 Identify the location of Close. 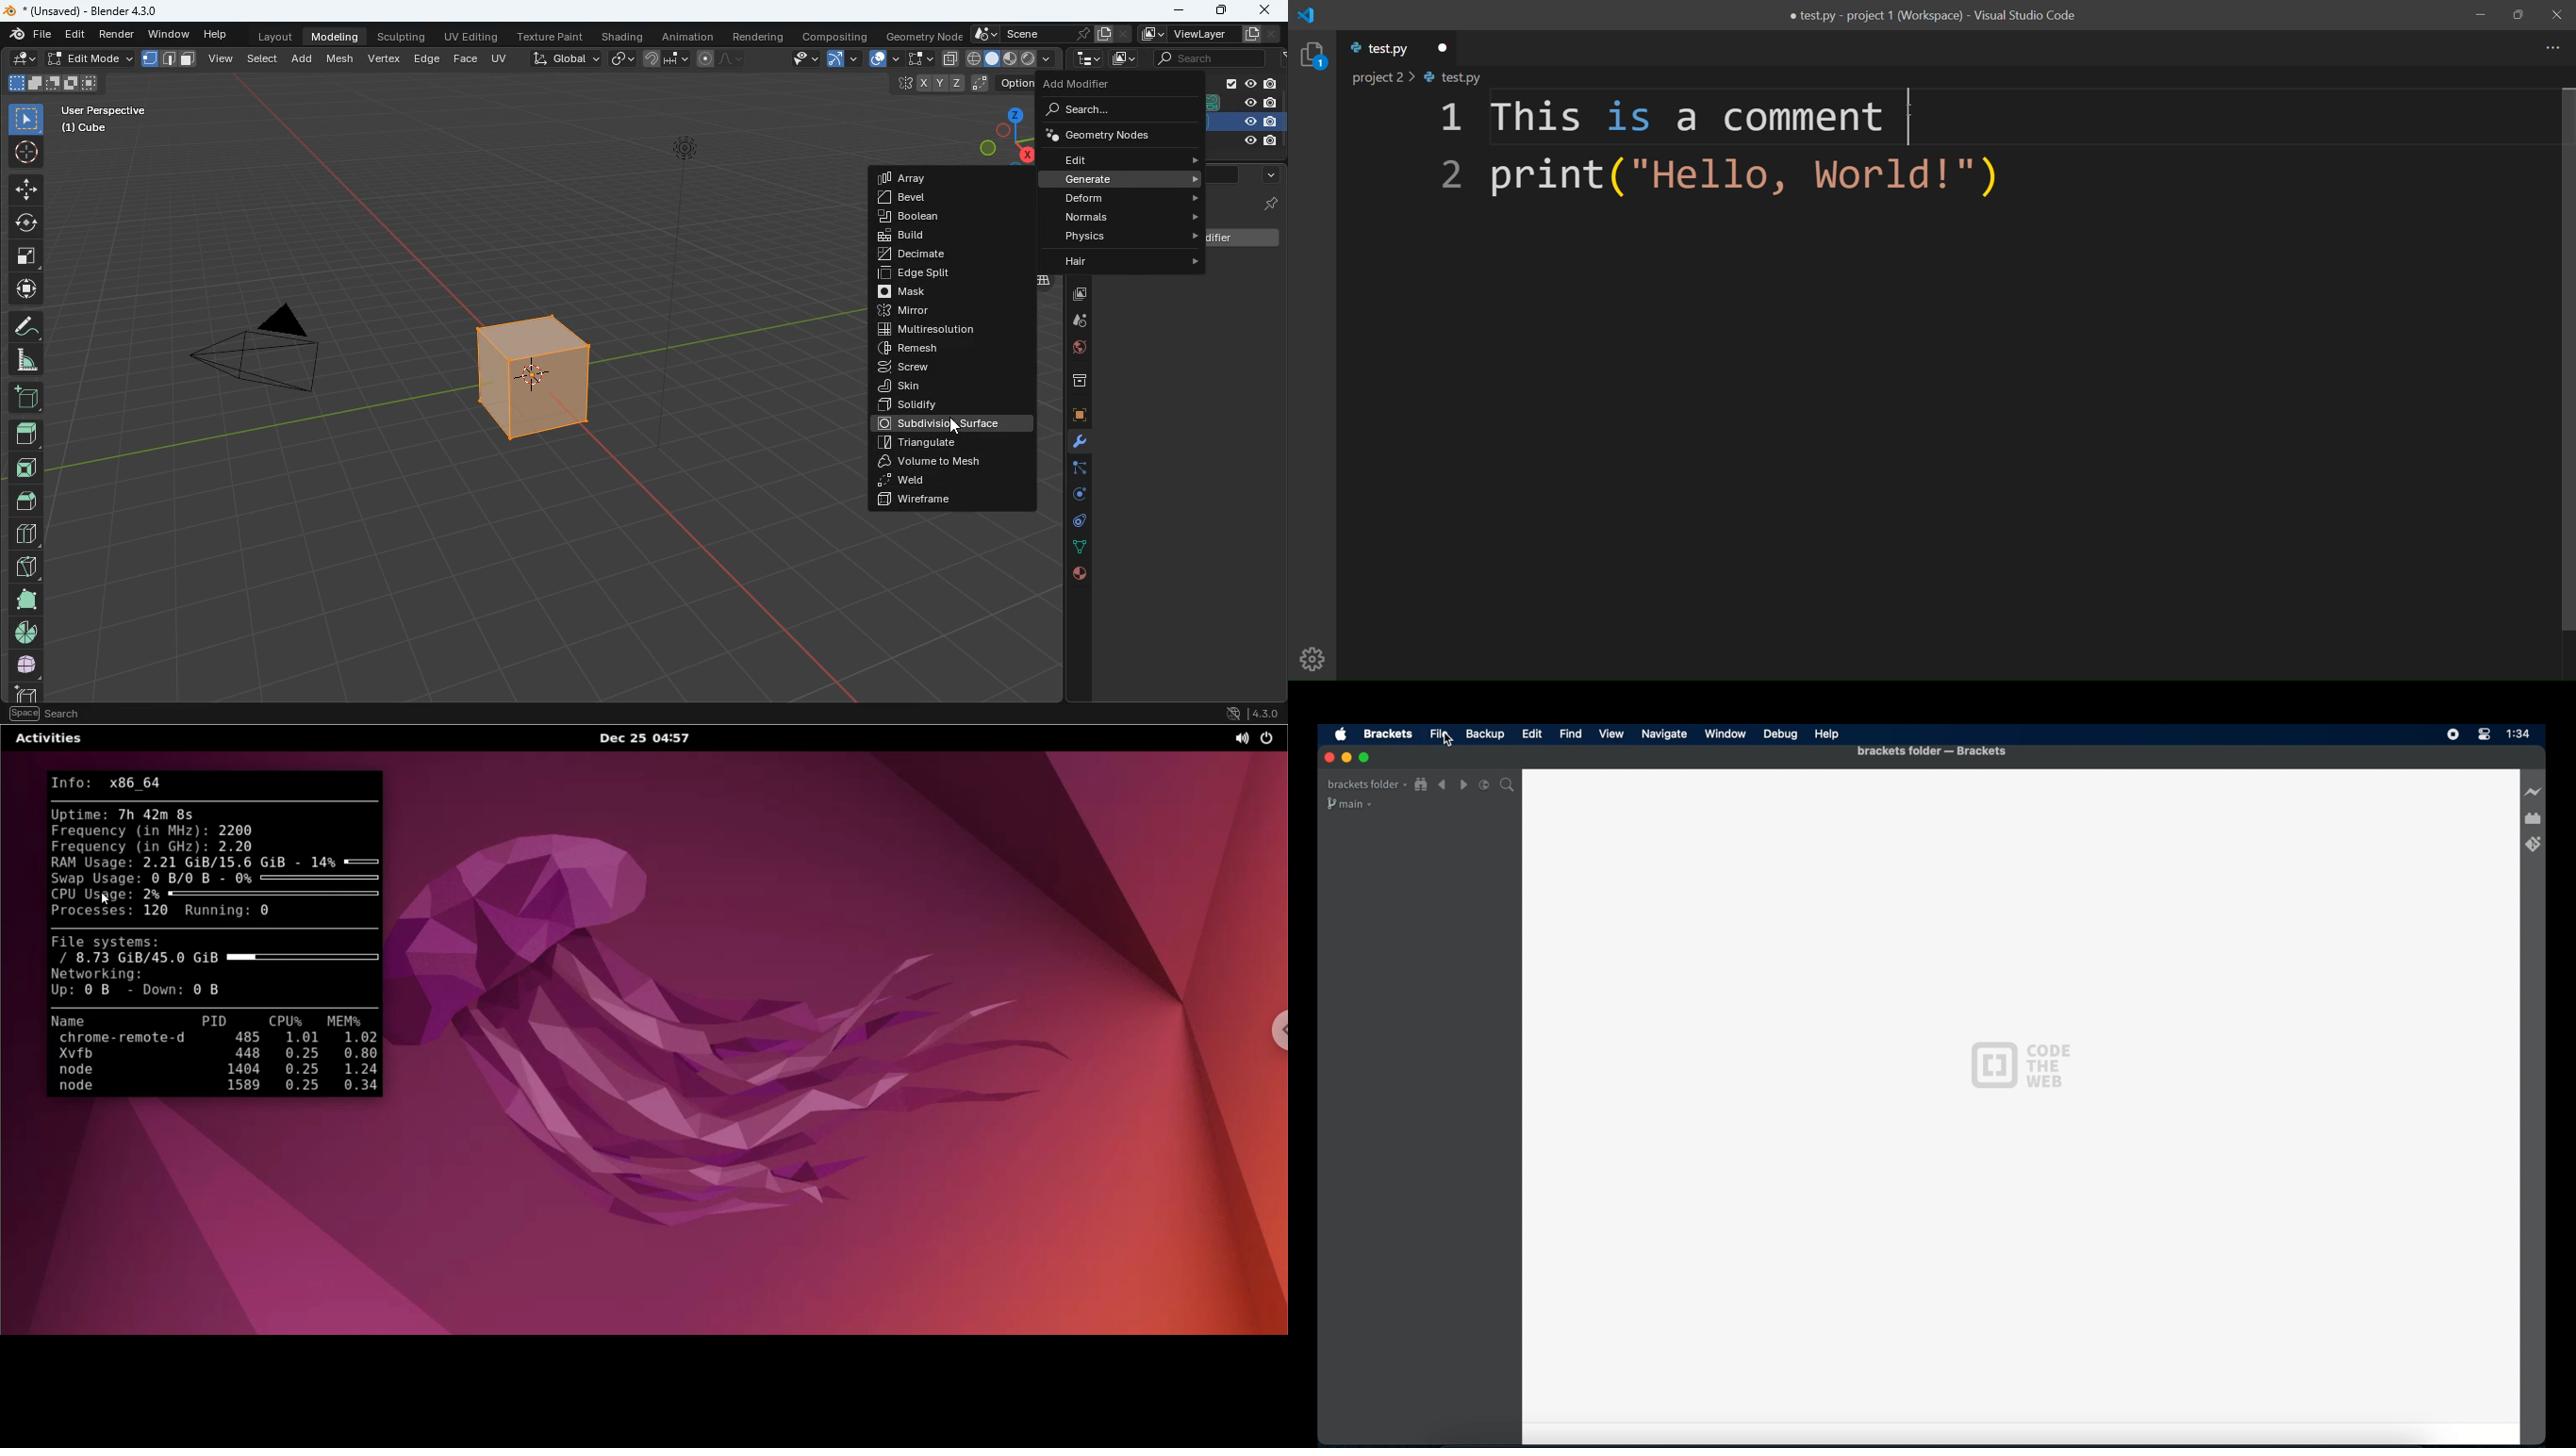
(1328, 758).